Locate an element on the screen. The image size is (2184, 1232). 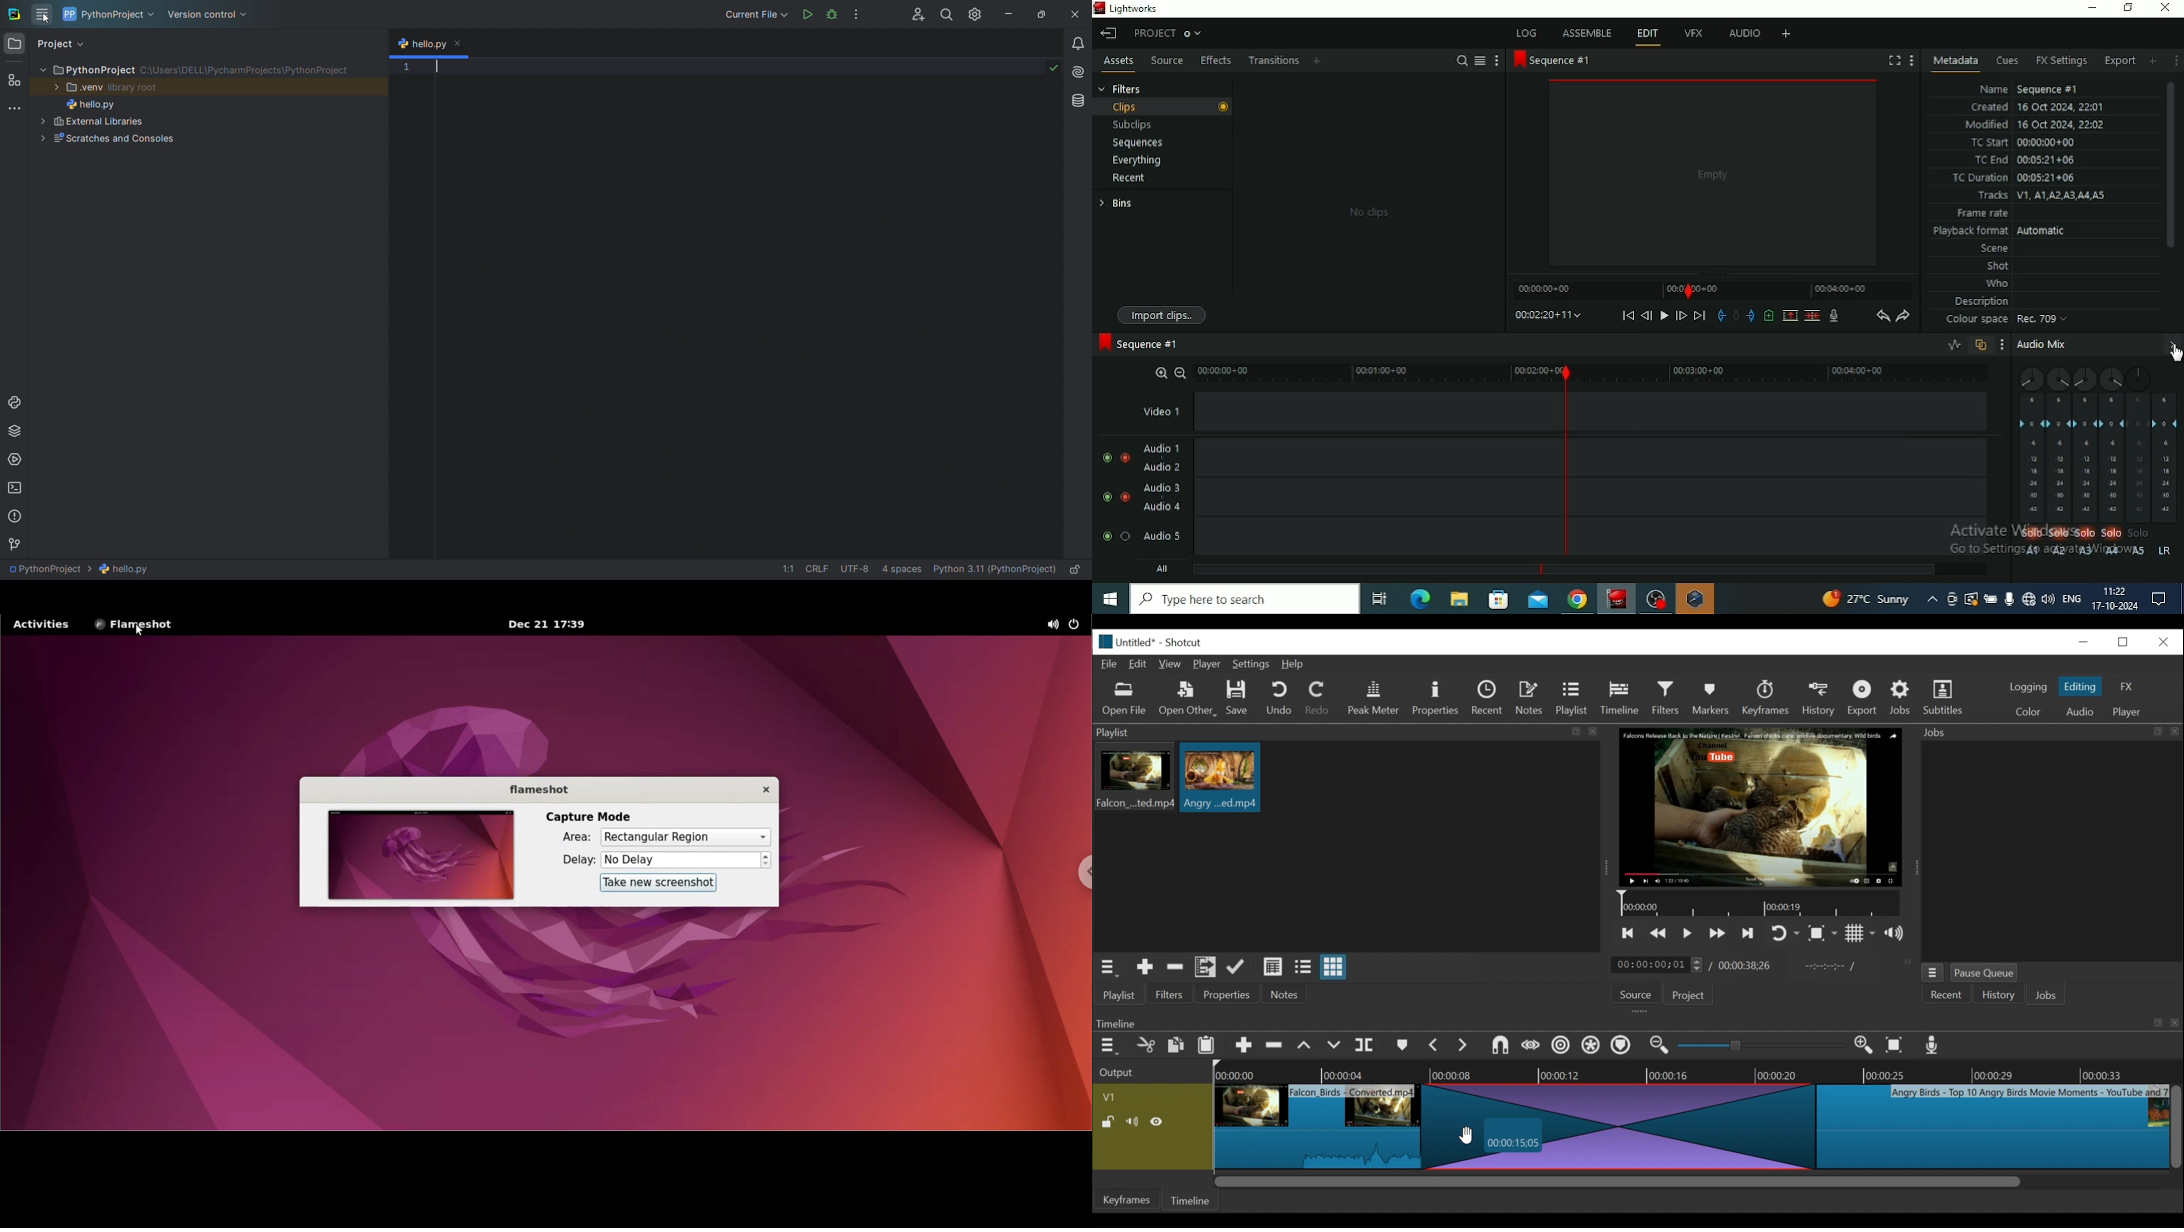
playlist is located at coordinates (1118, 995).